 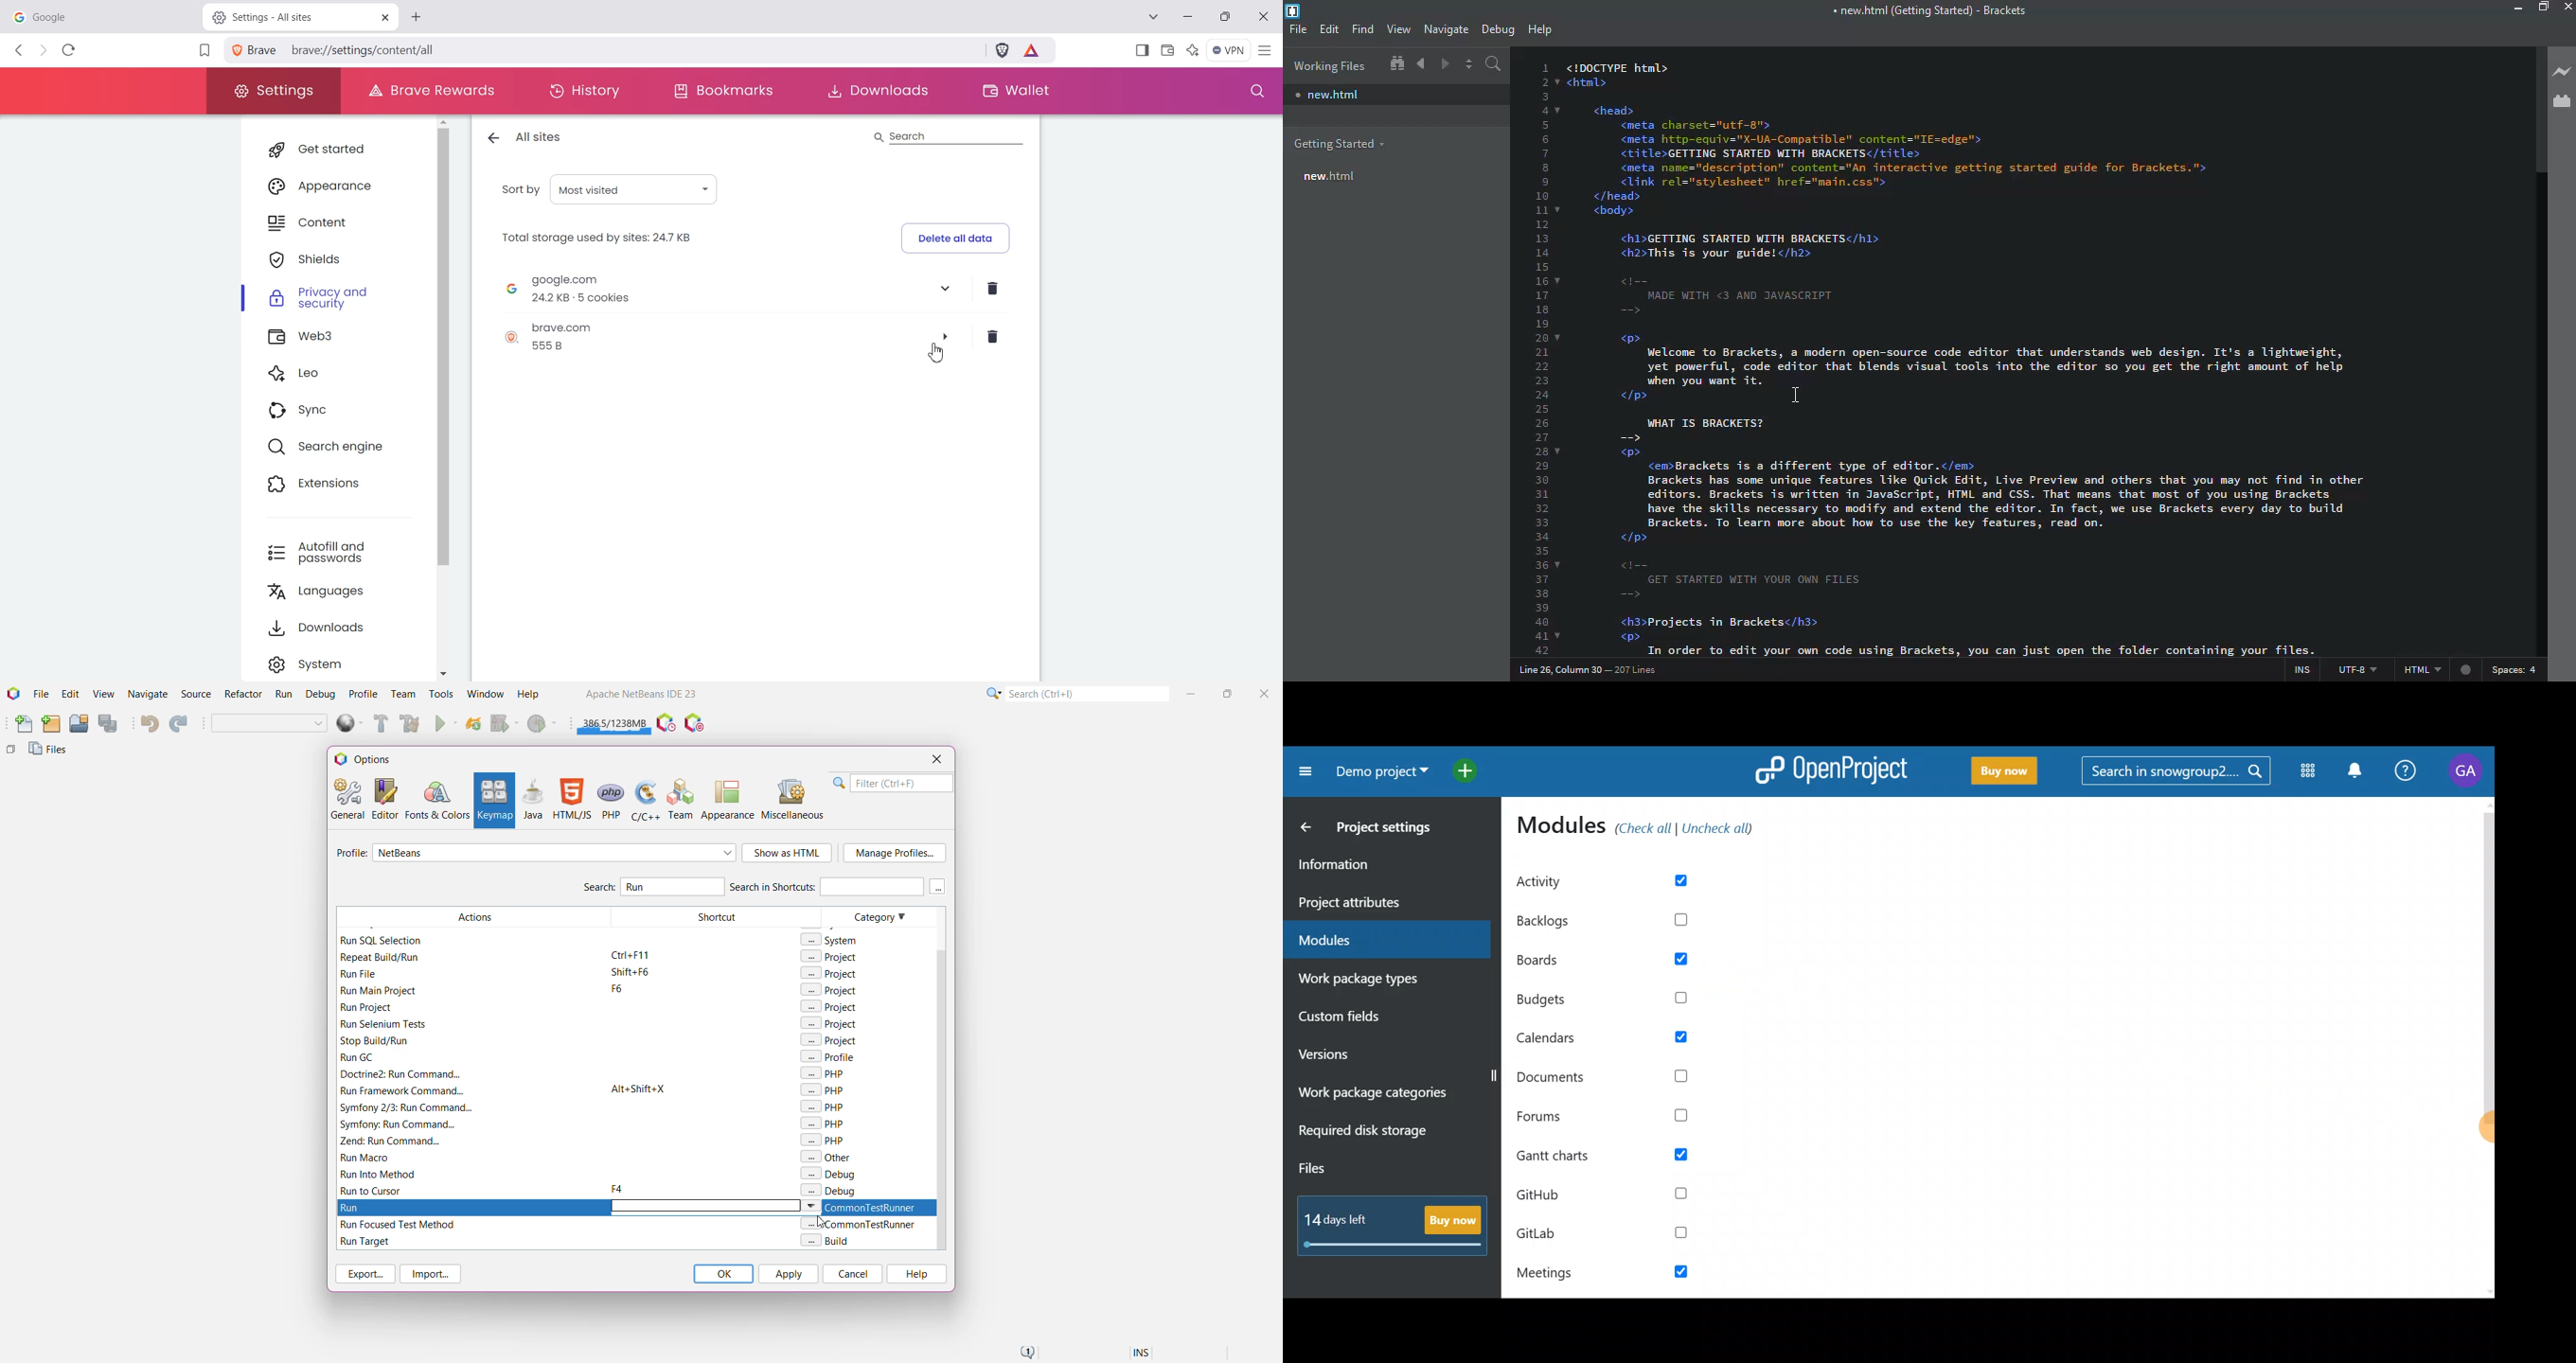 I want to click on Boards, so click(x=1612, y=962).